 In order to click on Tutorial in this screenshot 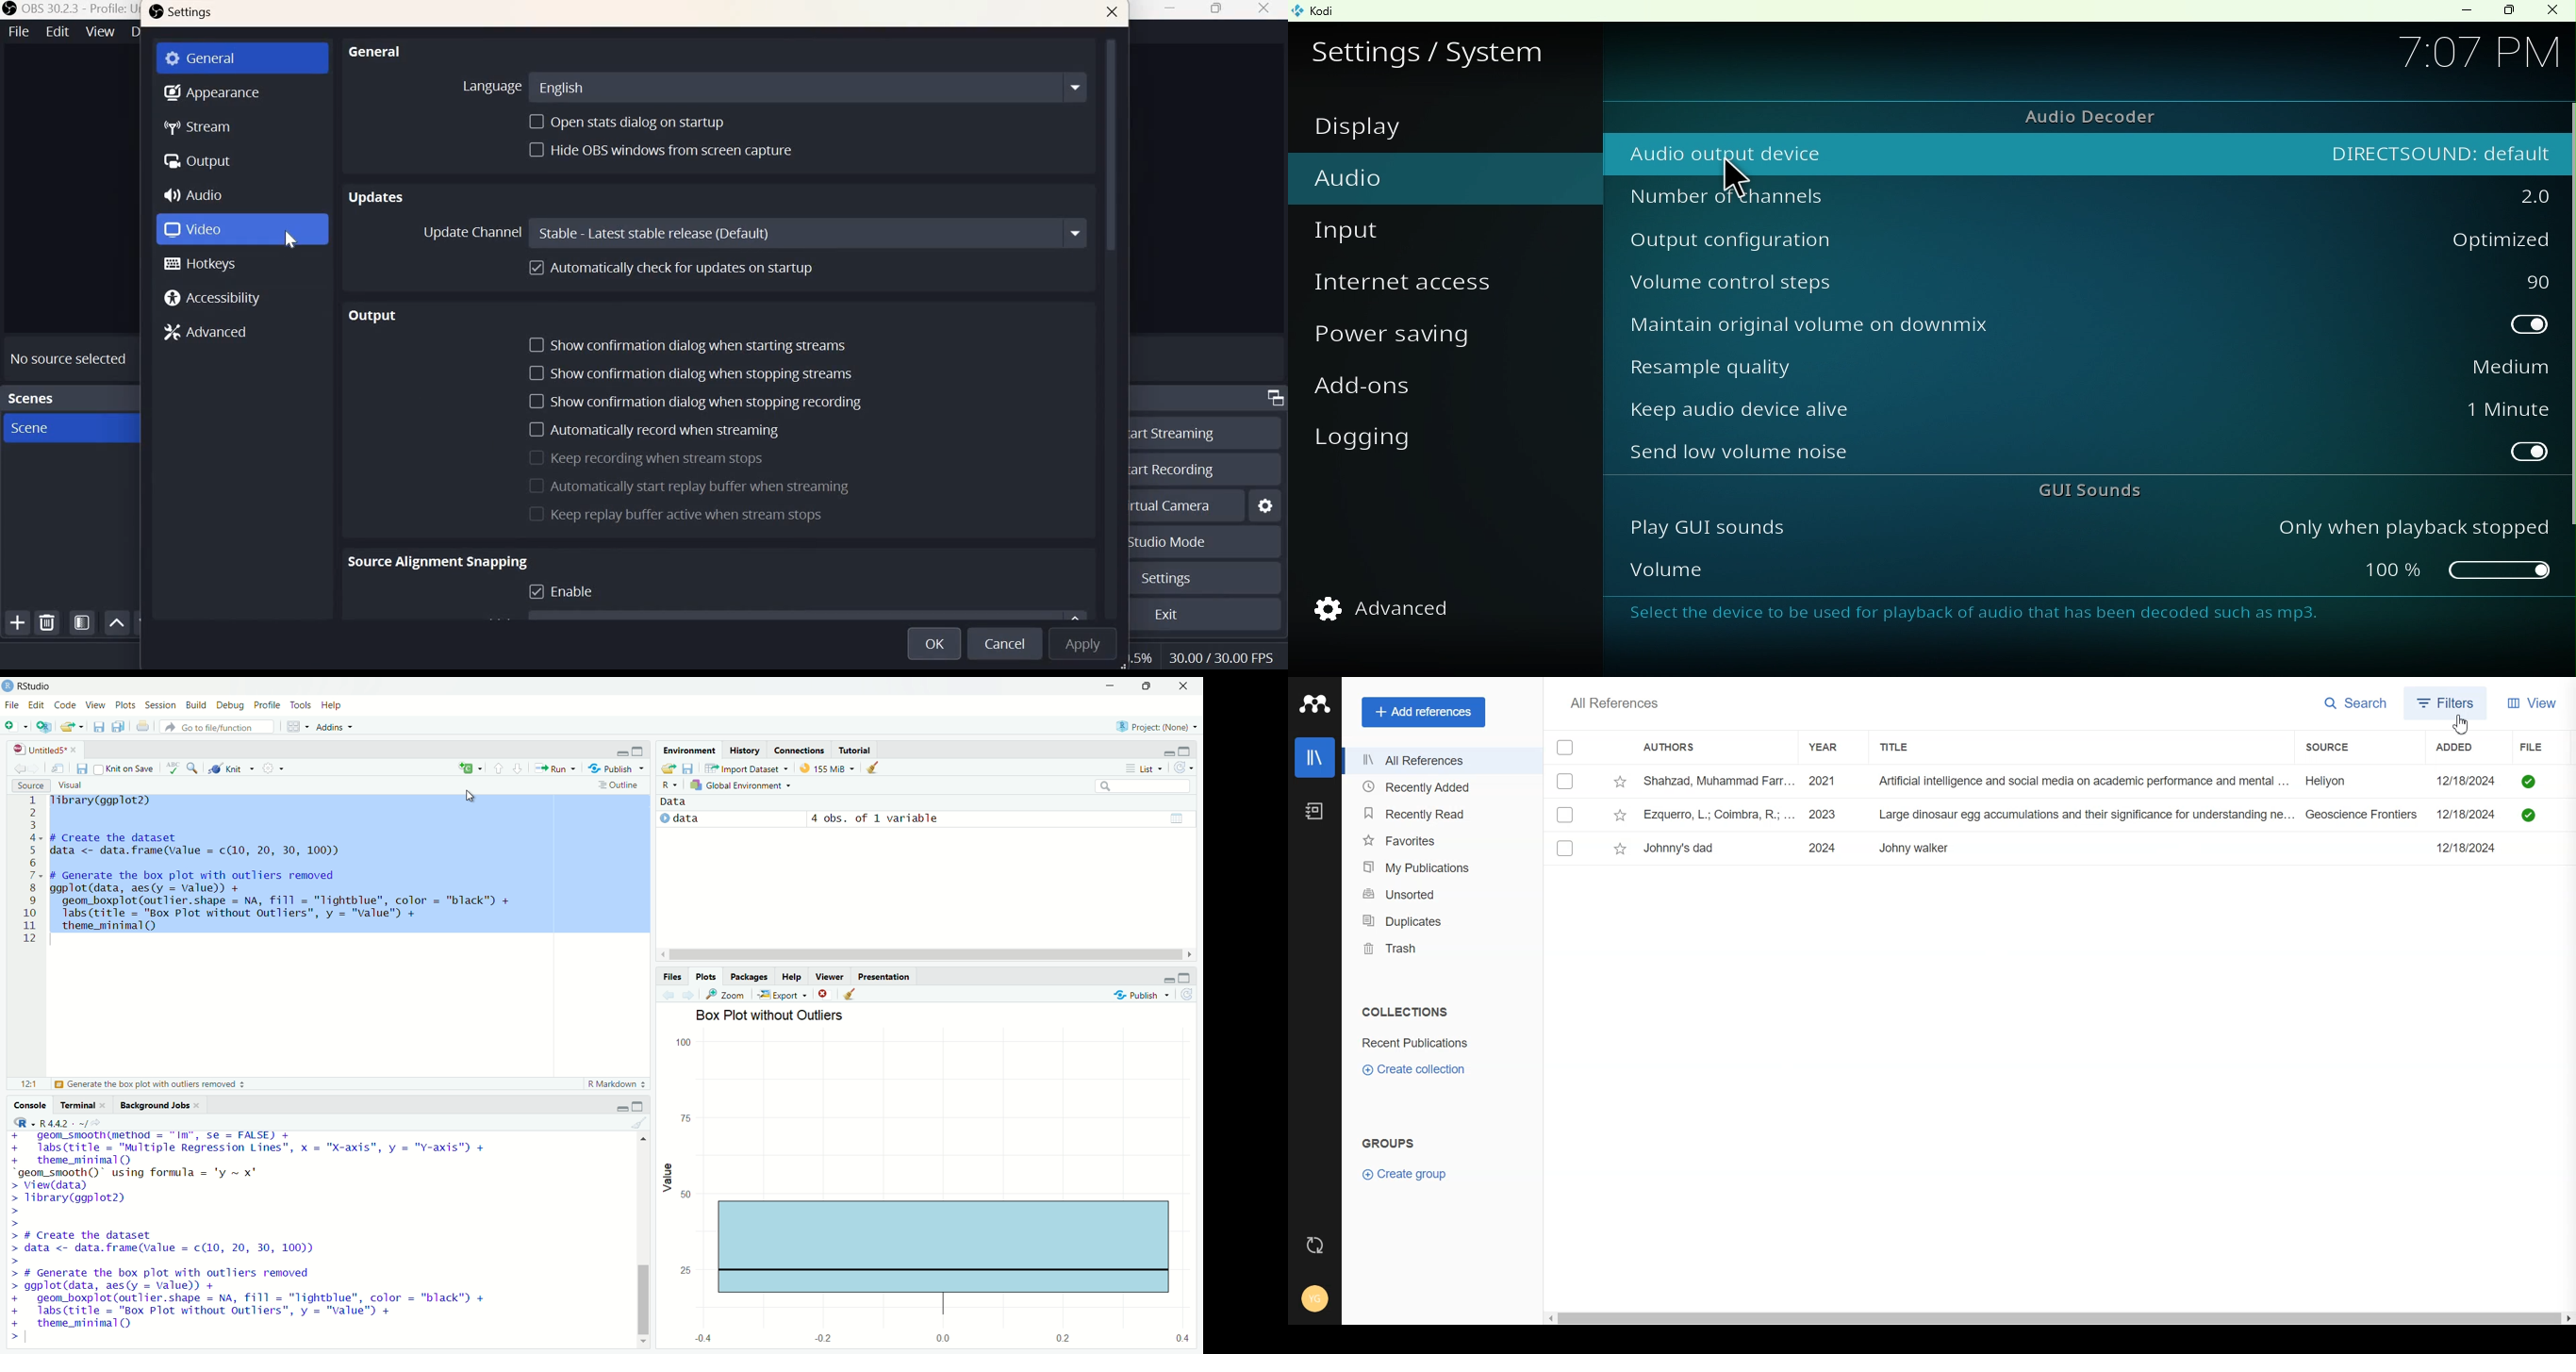, I will do `click(856, 748)`.